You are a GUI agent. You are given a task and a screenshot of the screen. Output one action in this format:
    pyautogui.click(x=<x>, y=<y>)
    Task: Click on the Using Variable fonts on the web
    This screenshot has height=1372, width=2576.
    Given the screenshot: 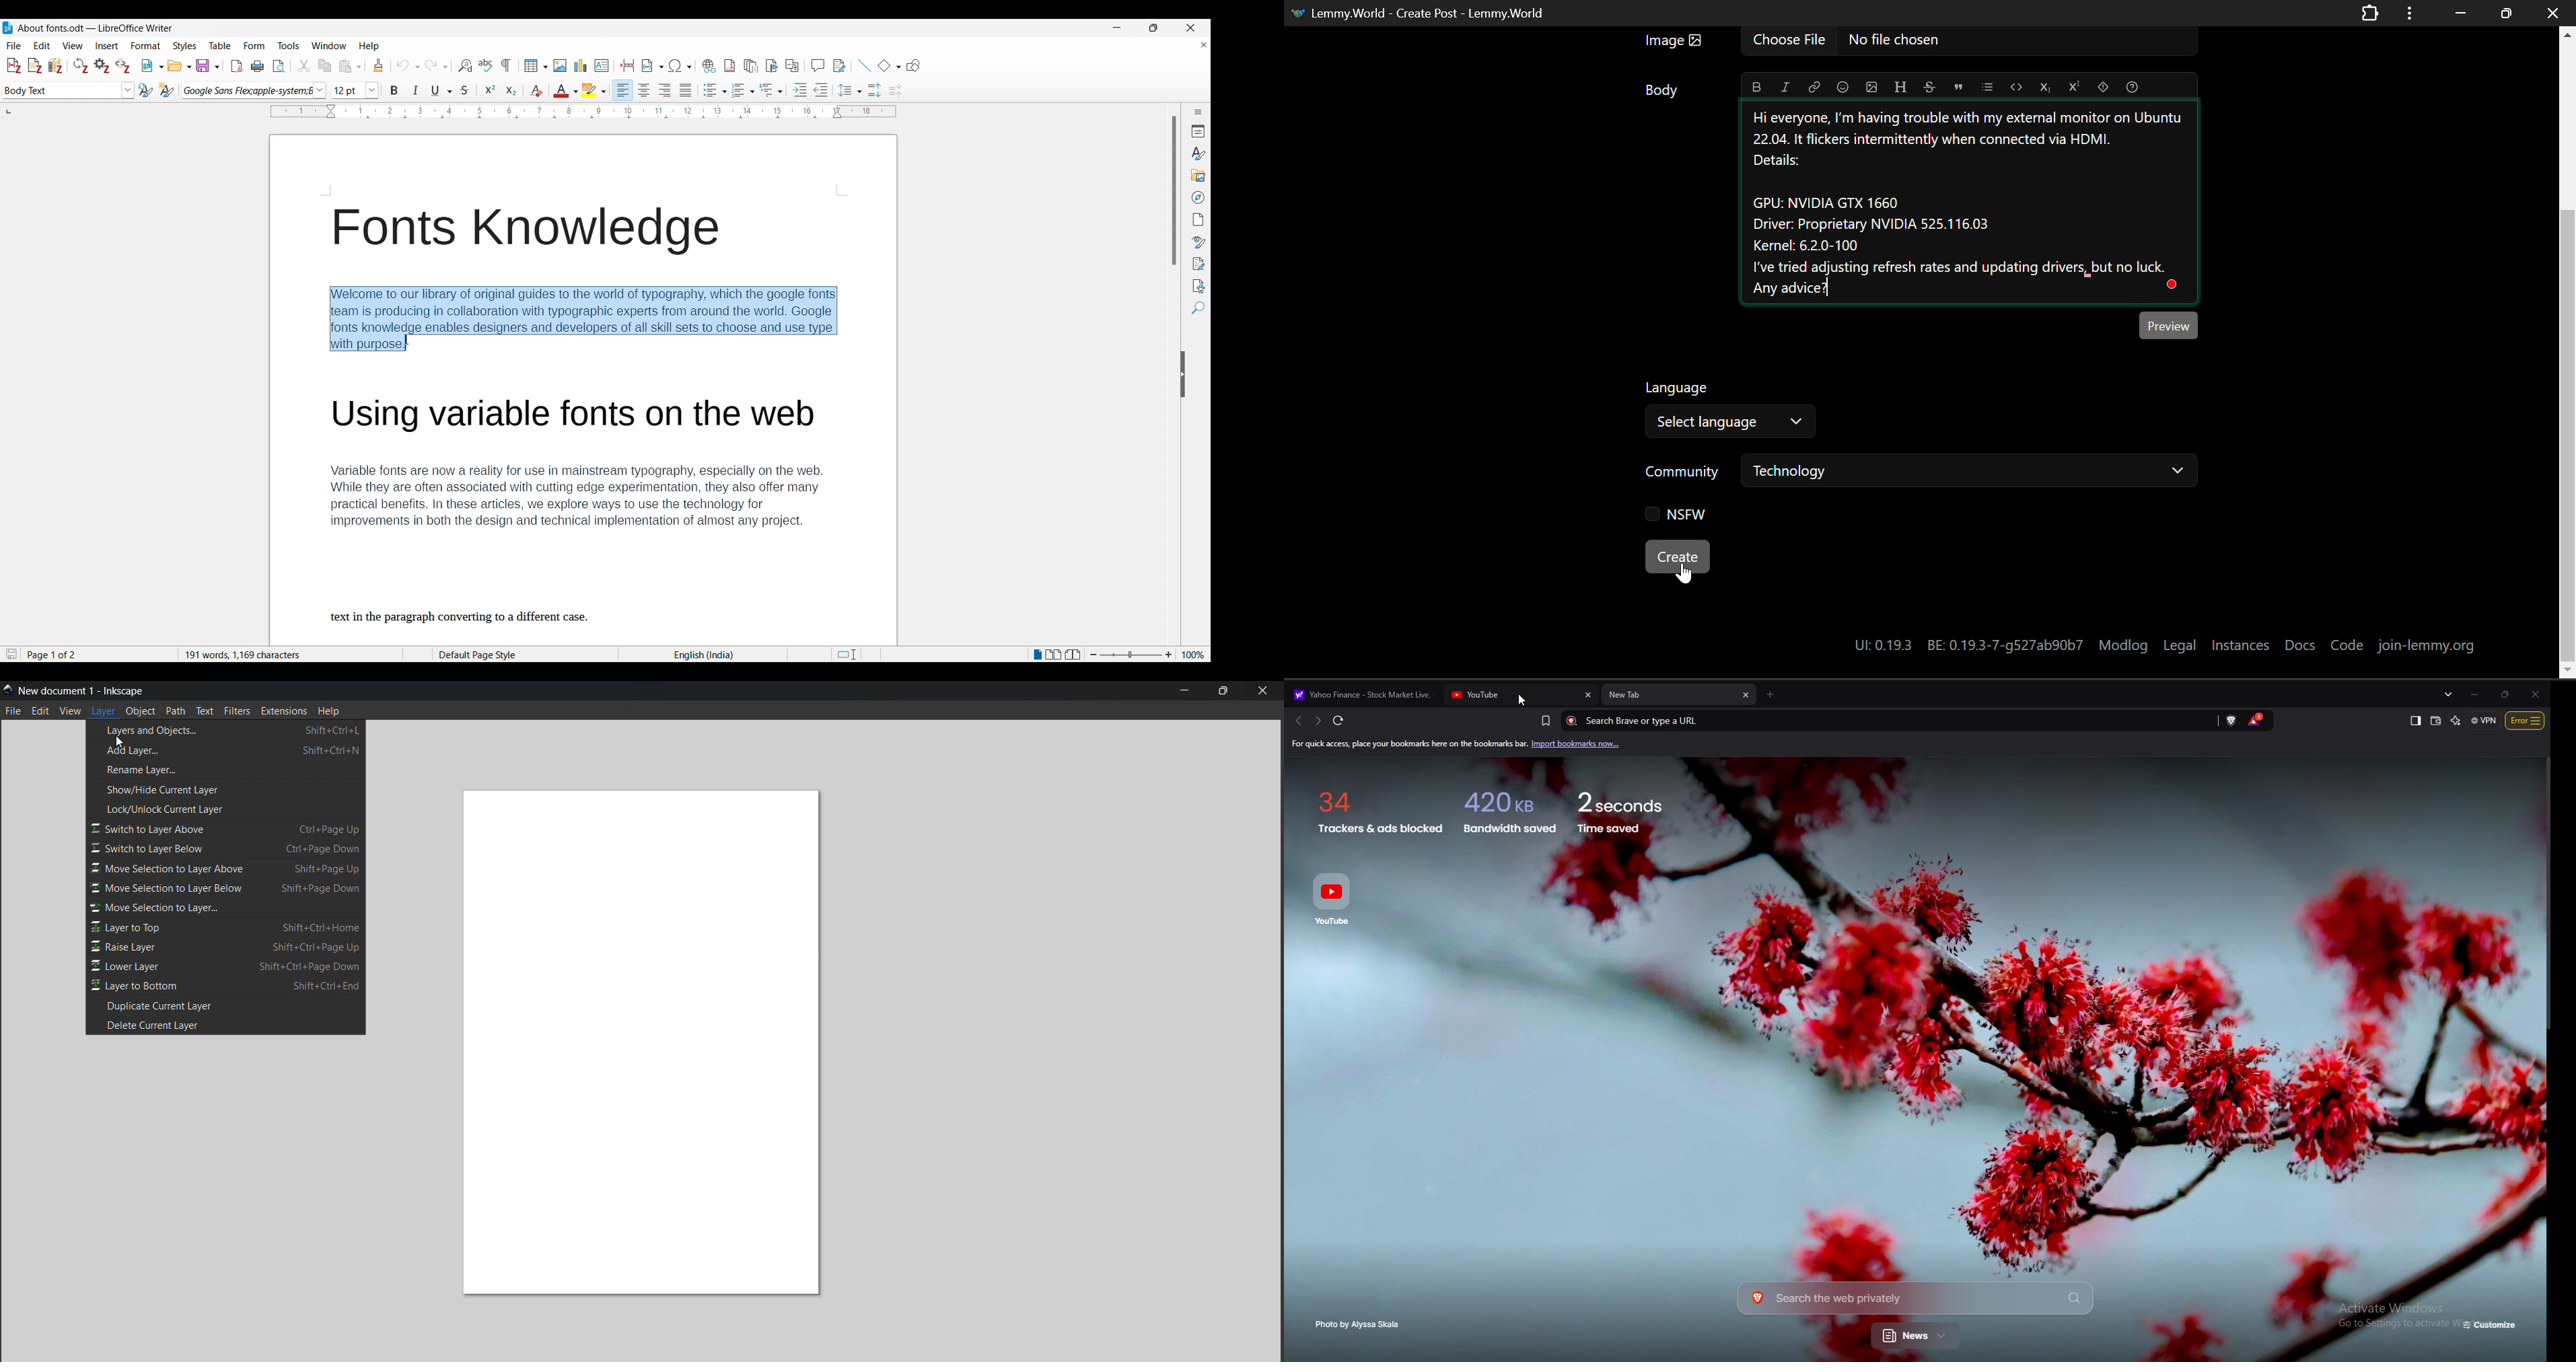 What is the action you would take?
    pyautogui.click(x=583, y=416)
    